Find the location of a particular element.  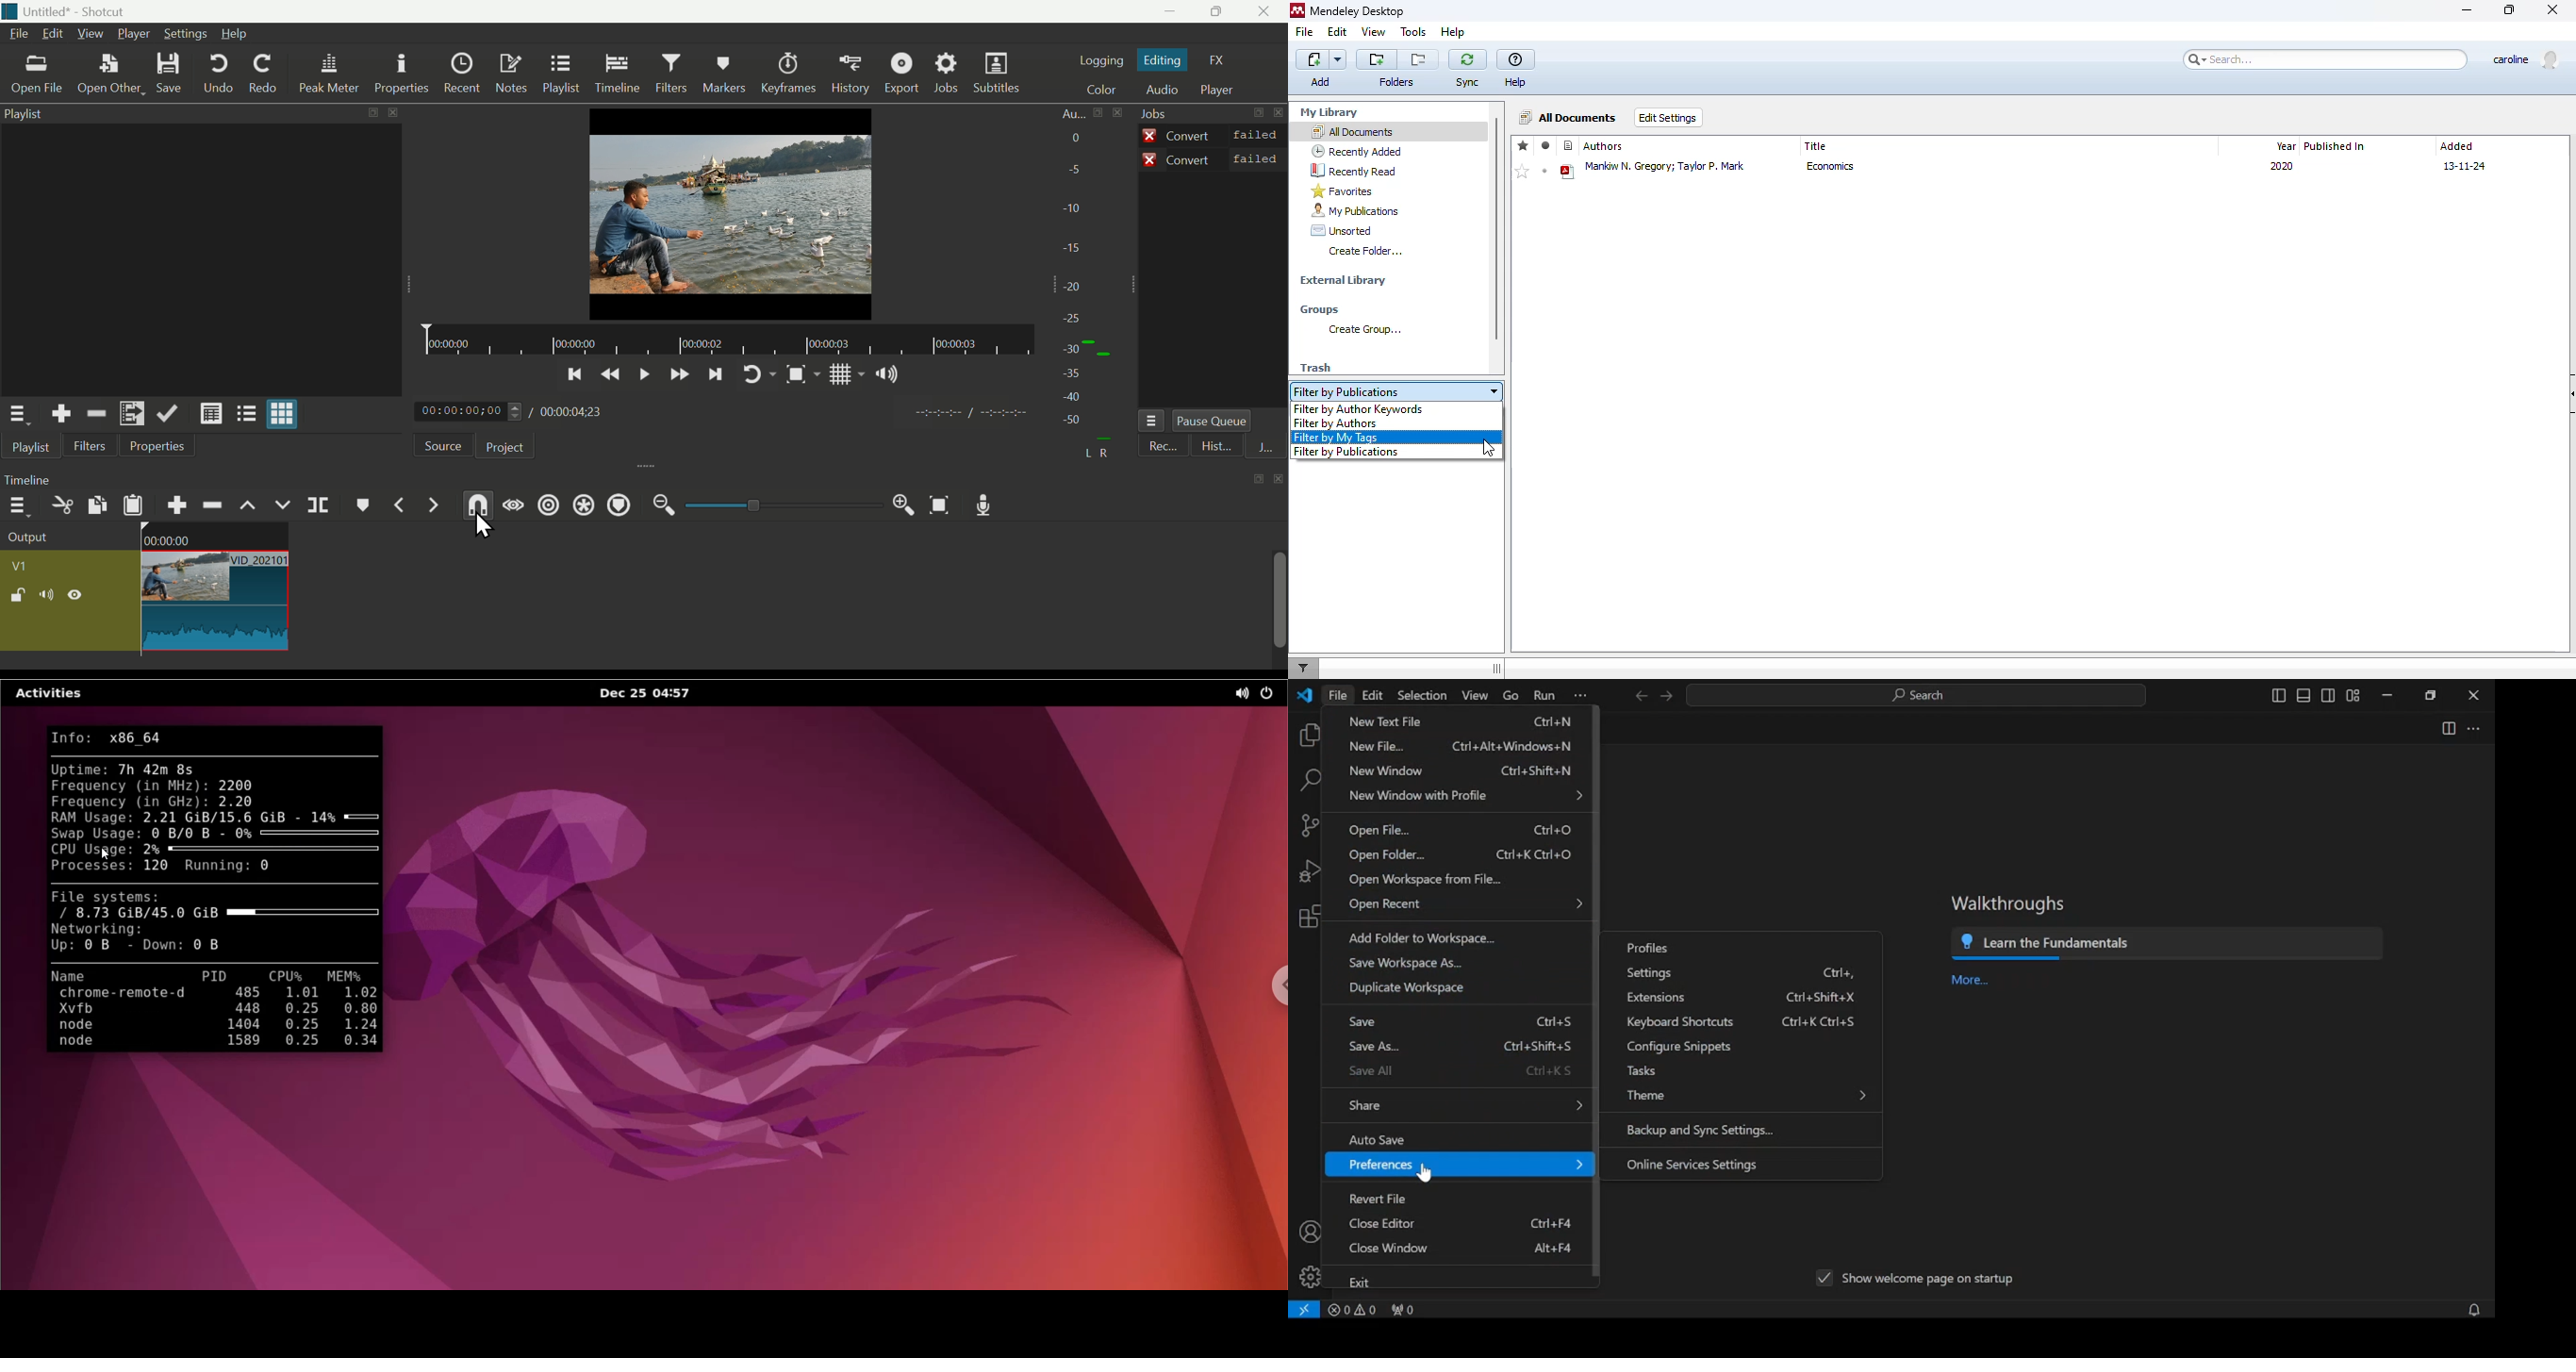

Previoous is located at coordinates (574, 378).